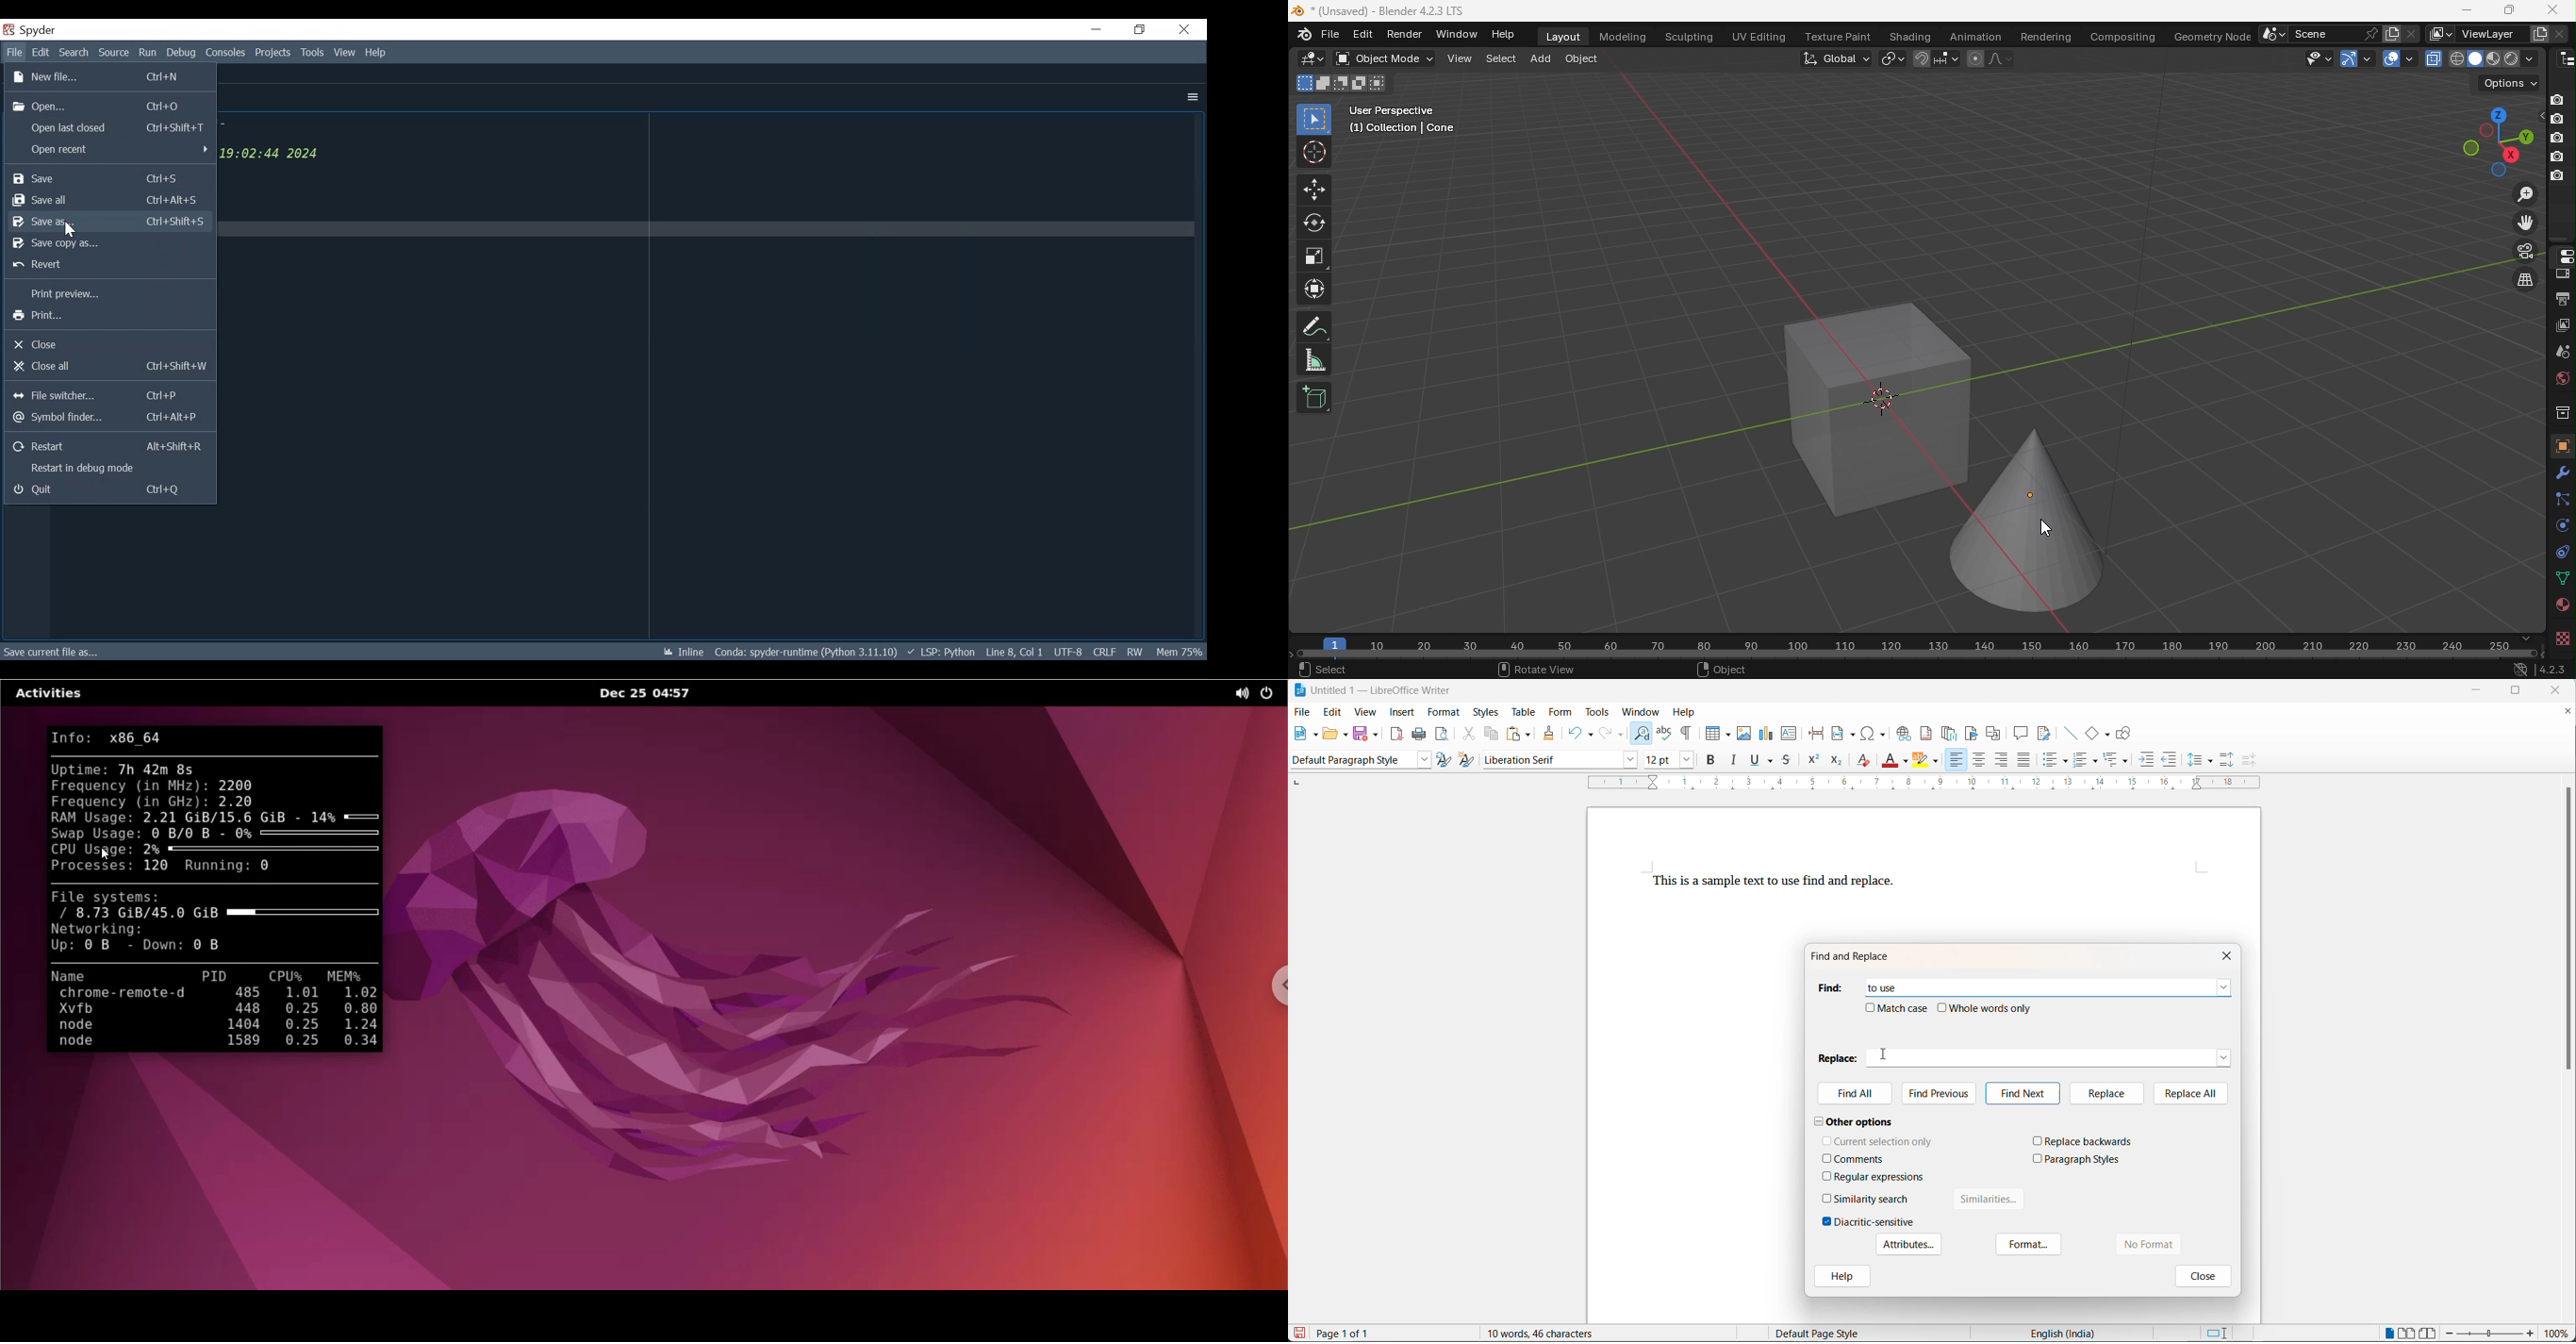 This screenshot has height=1344, width=2576. What do you see at coordinates (2105, 1094) in the screenshot?
I see `replace` at bounding box center [2105, 1094].